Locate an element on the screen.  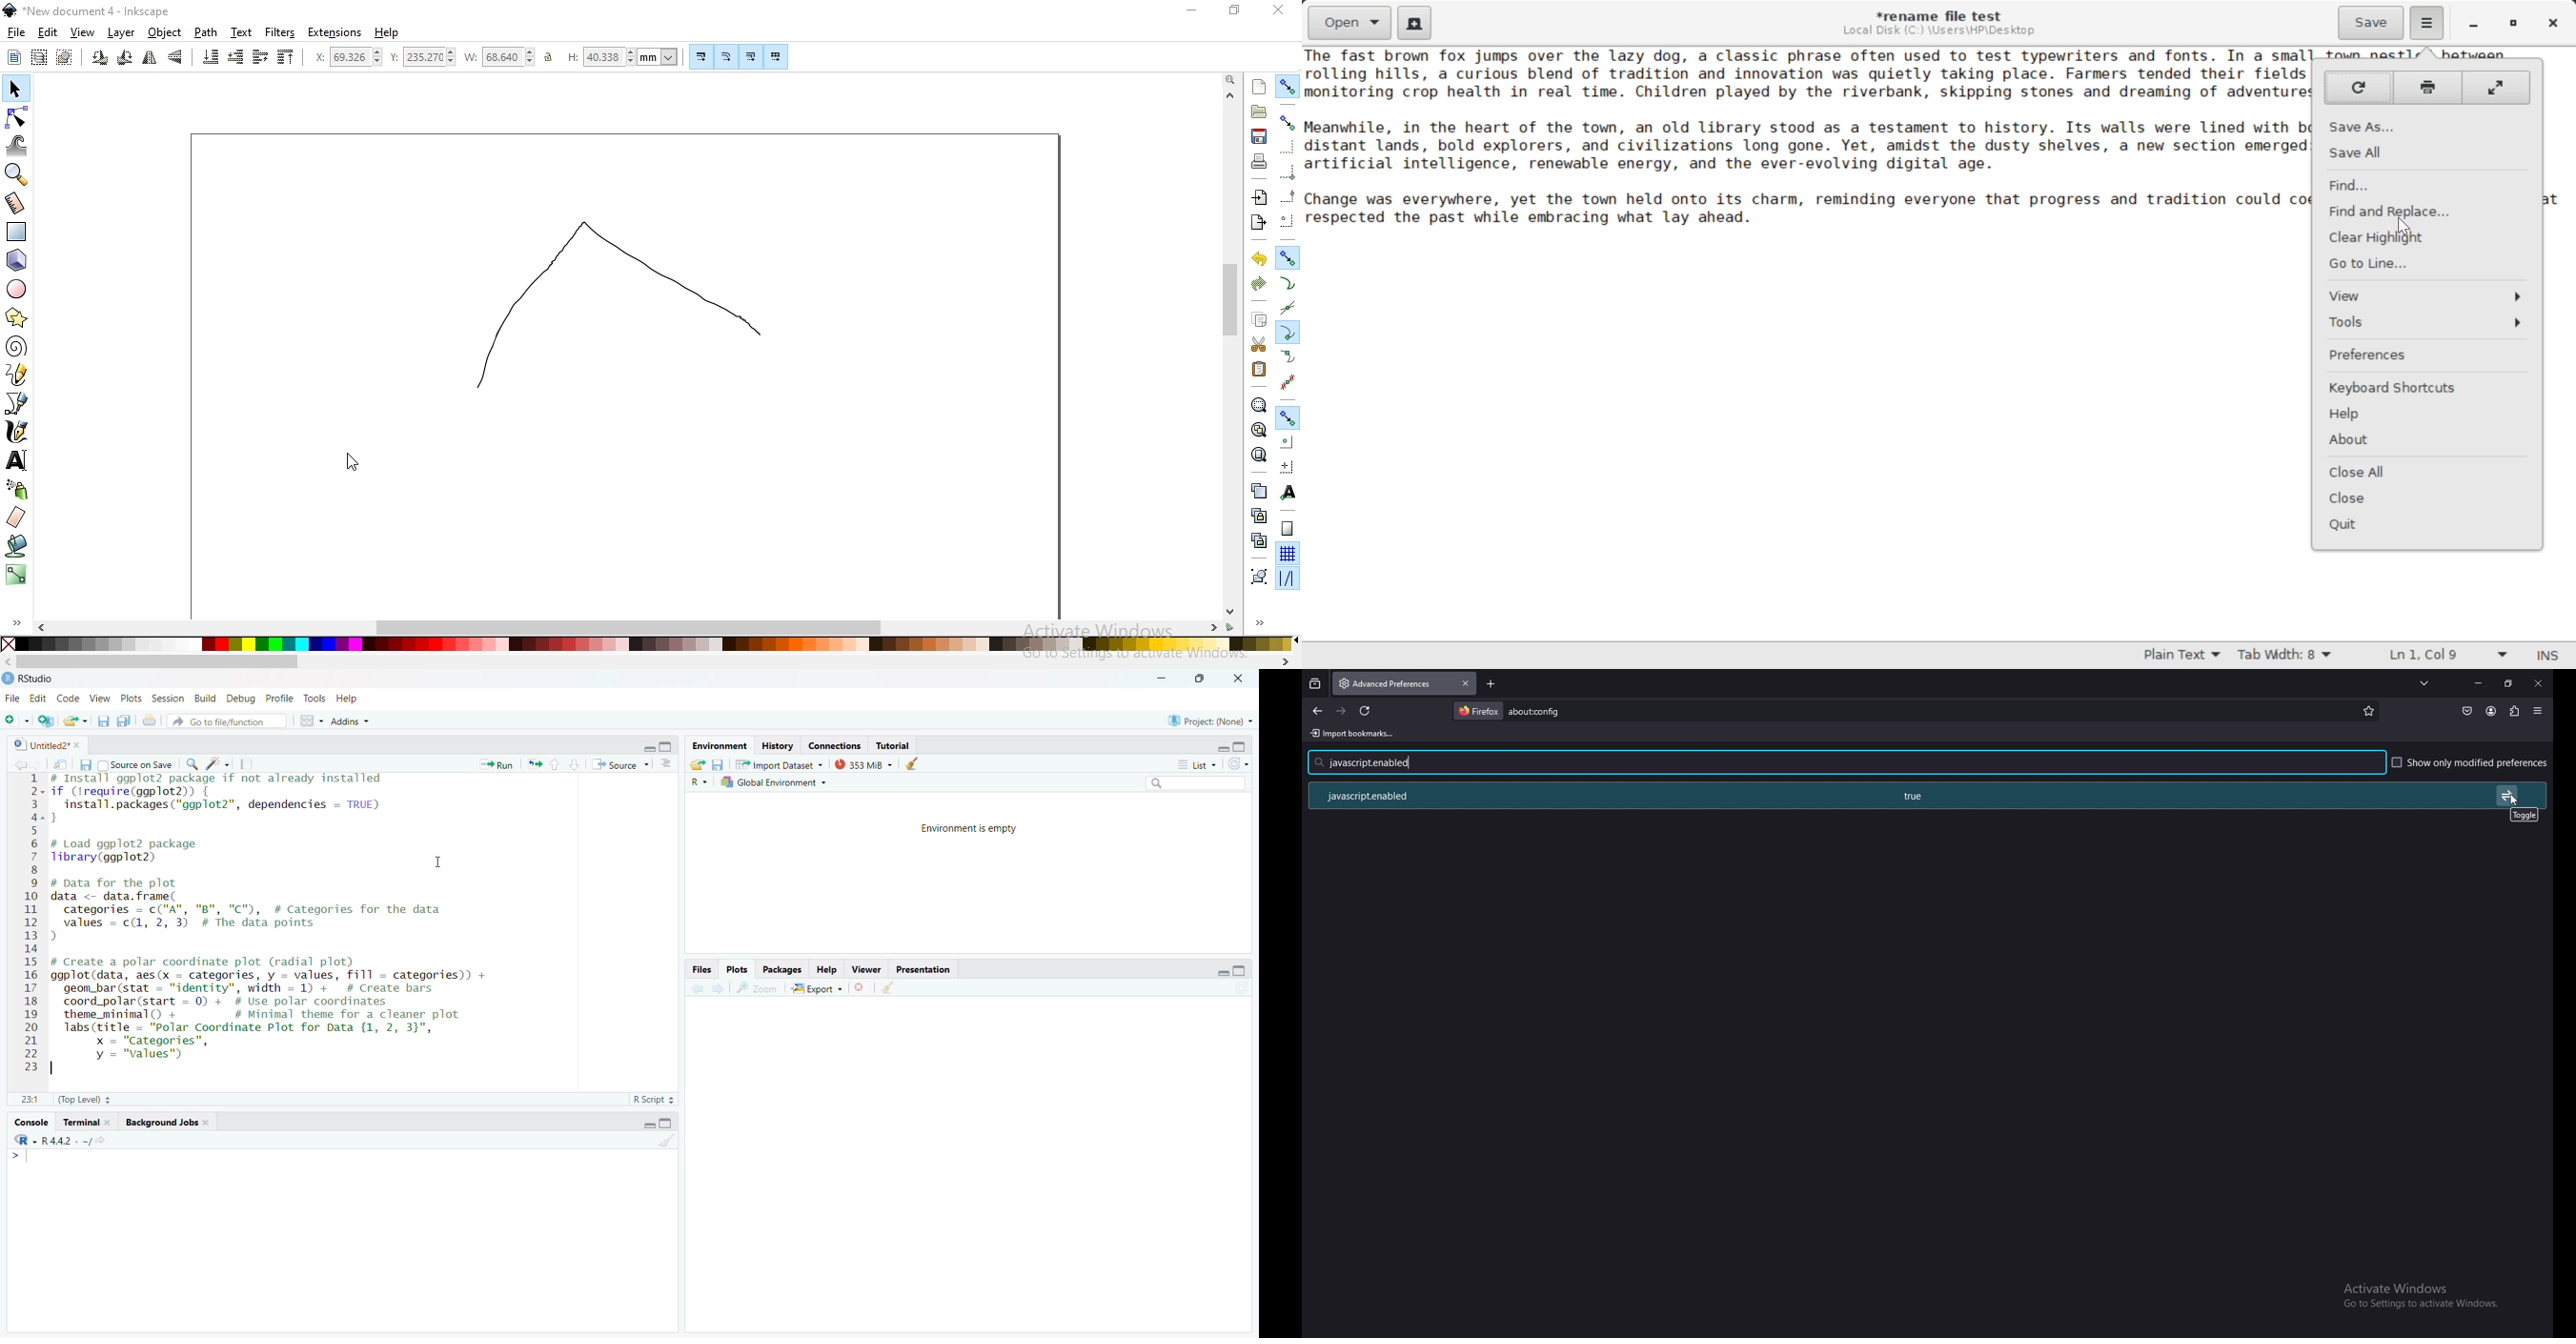
Clear Highlight is located at coordinates (2427, 240).